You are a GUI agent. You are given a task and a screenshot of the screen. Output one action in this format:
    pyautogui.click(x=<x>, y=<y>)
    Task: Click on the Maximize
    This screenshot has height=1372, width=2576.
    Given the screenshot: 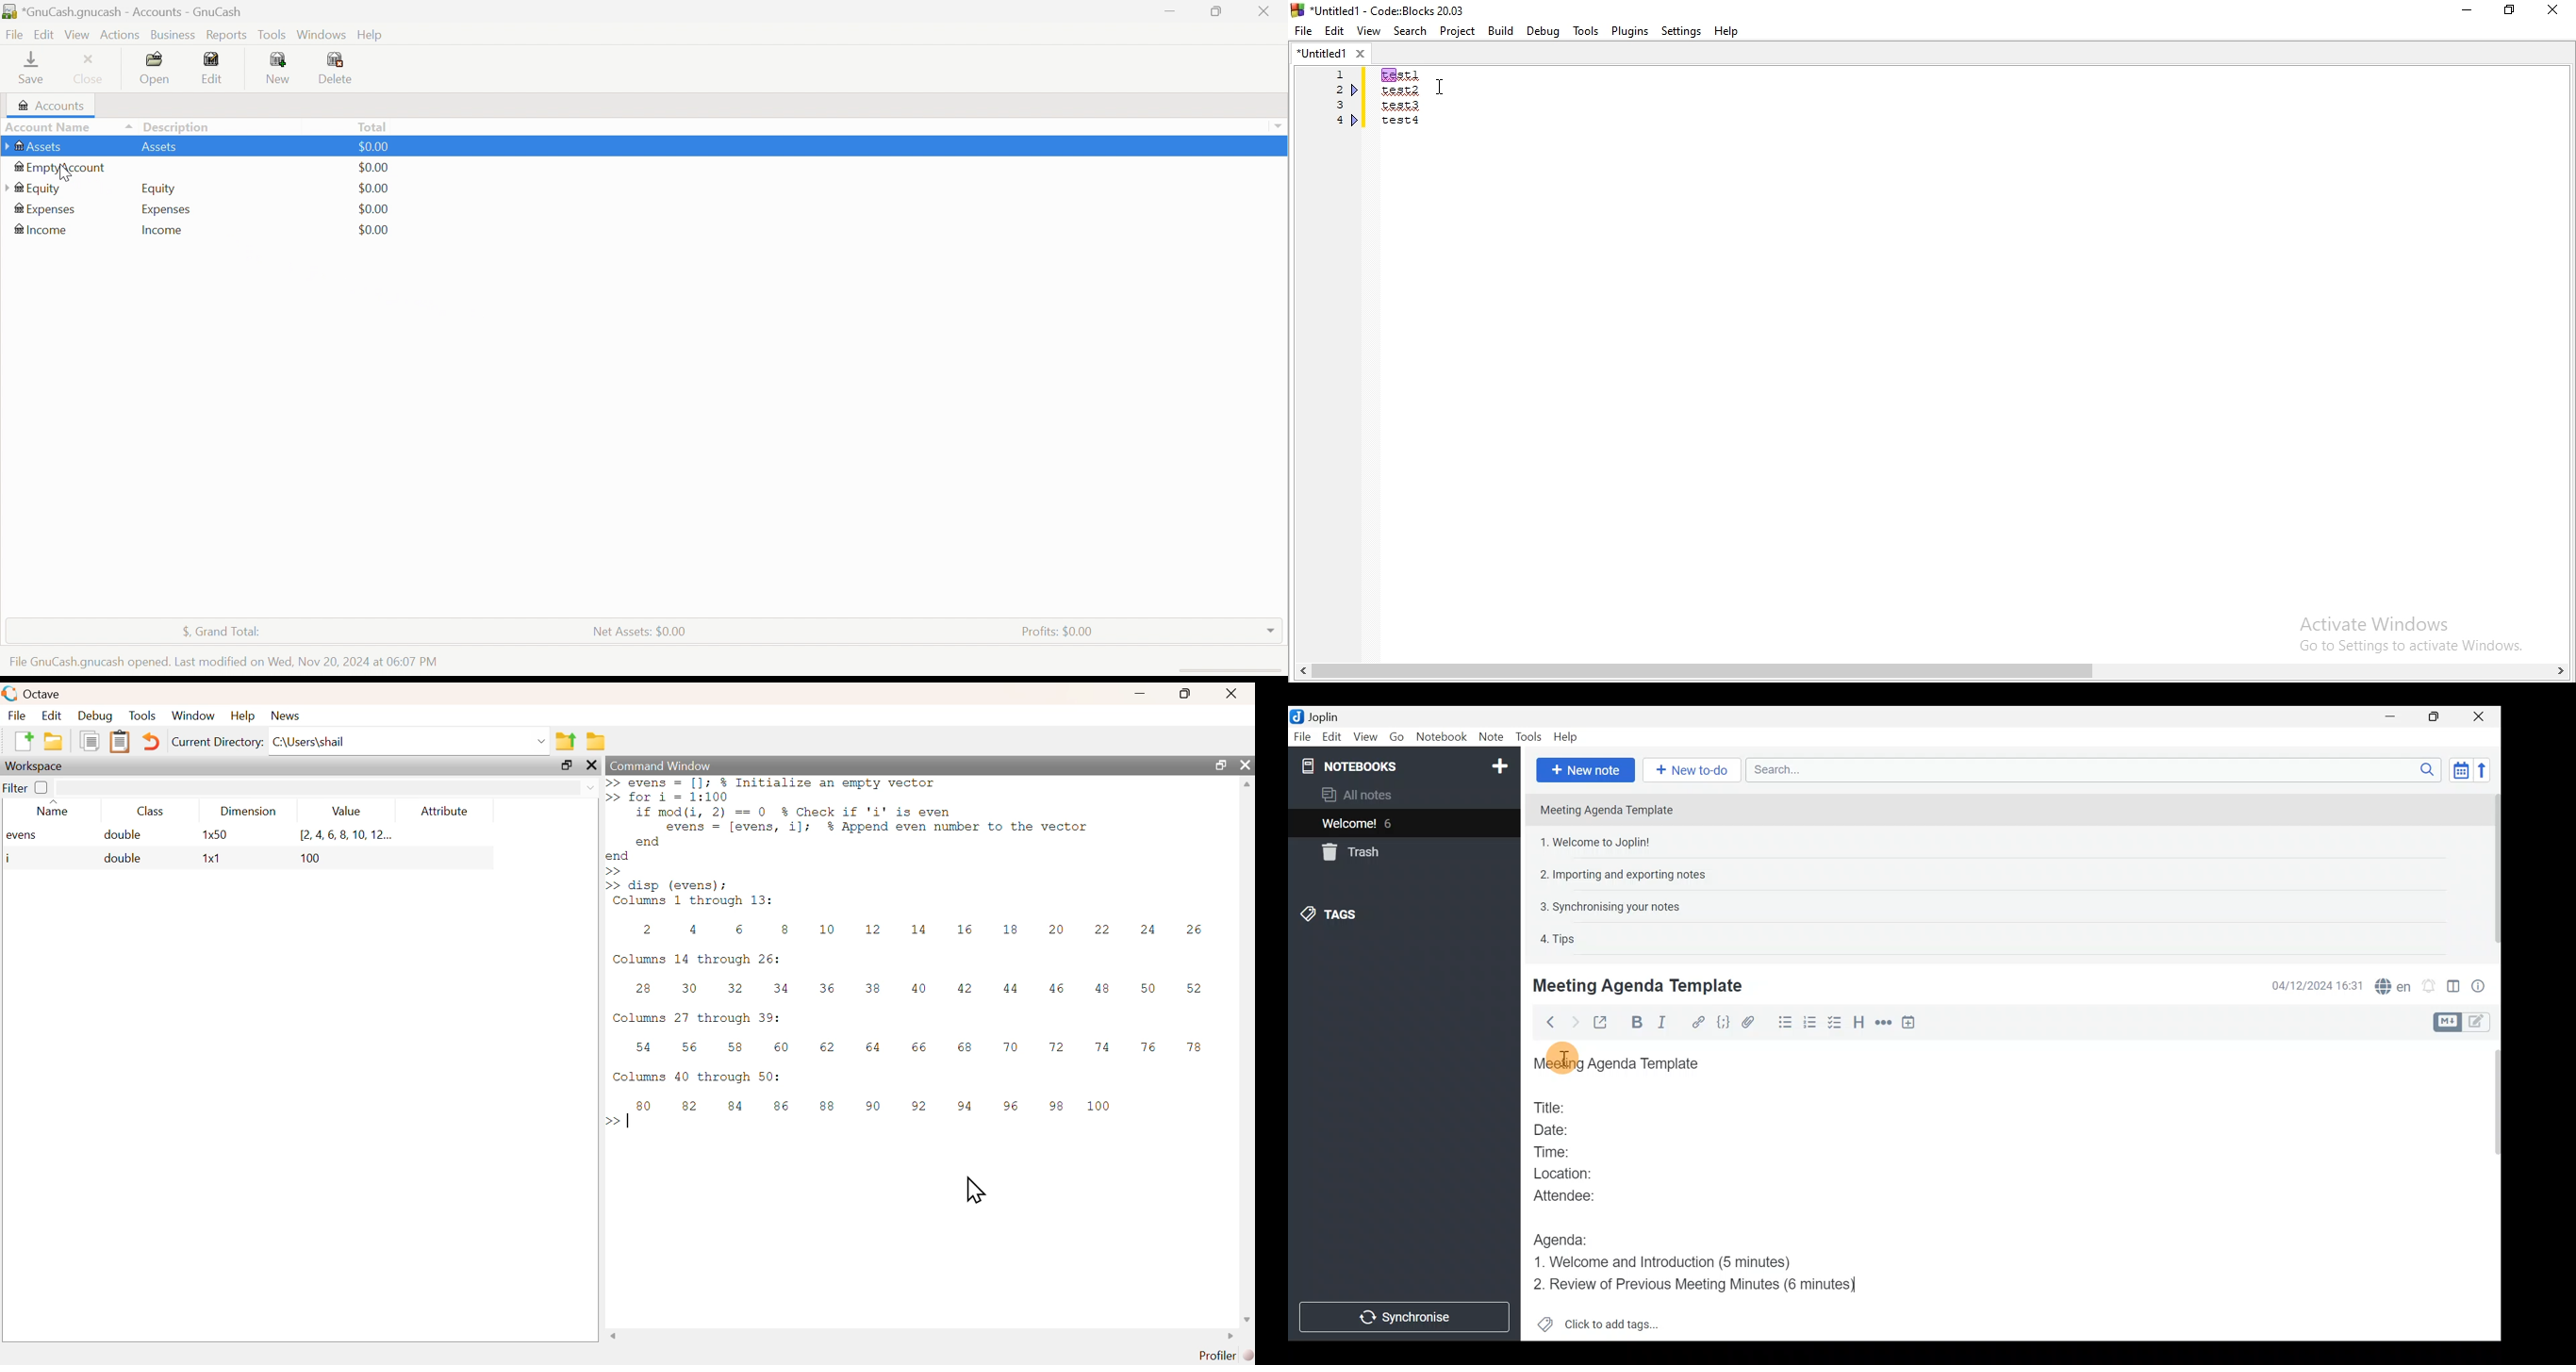 What is the action you would take?
    pyautogui.click(x=2513, y=12)
    